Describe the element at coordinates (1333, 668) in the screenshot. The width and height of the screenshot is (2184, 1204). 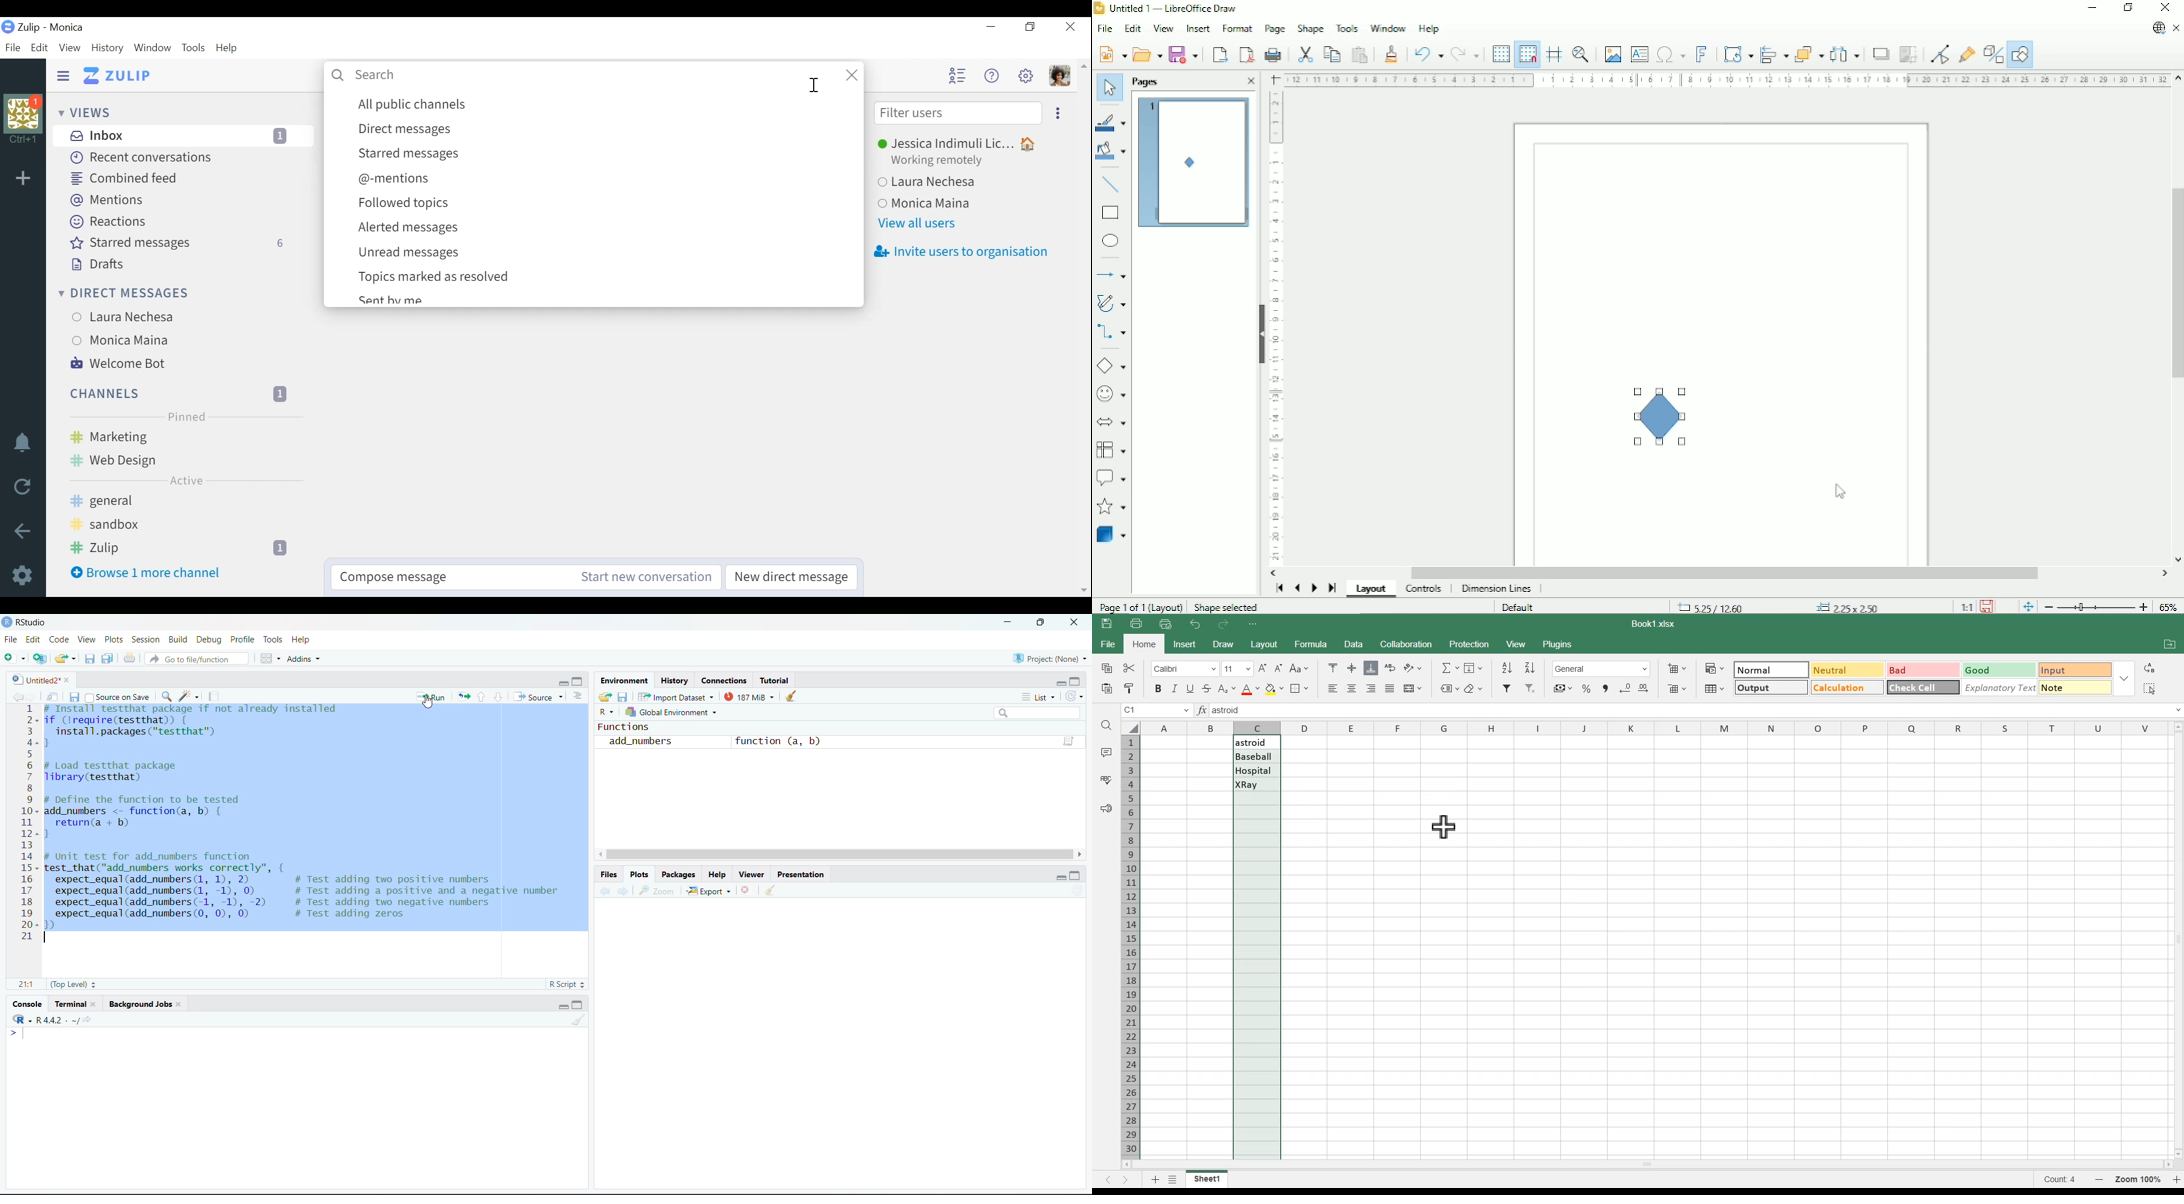
I see `Align Top` at that location.